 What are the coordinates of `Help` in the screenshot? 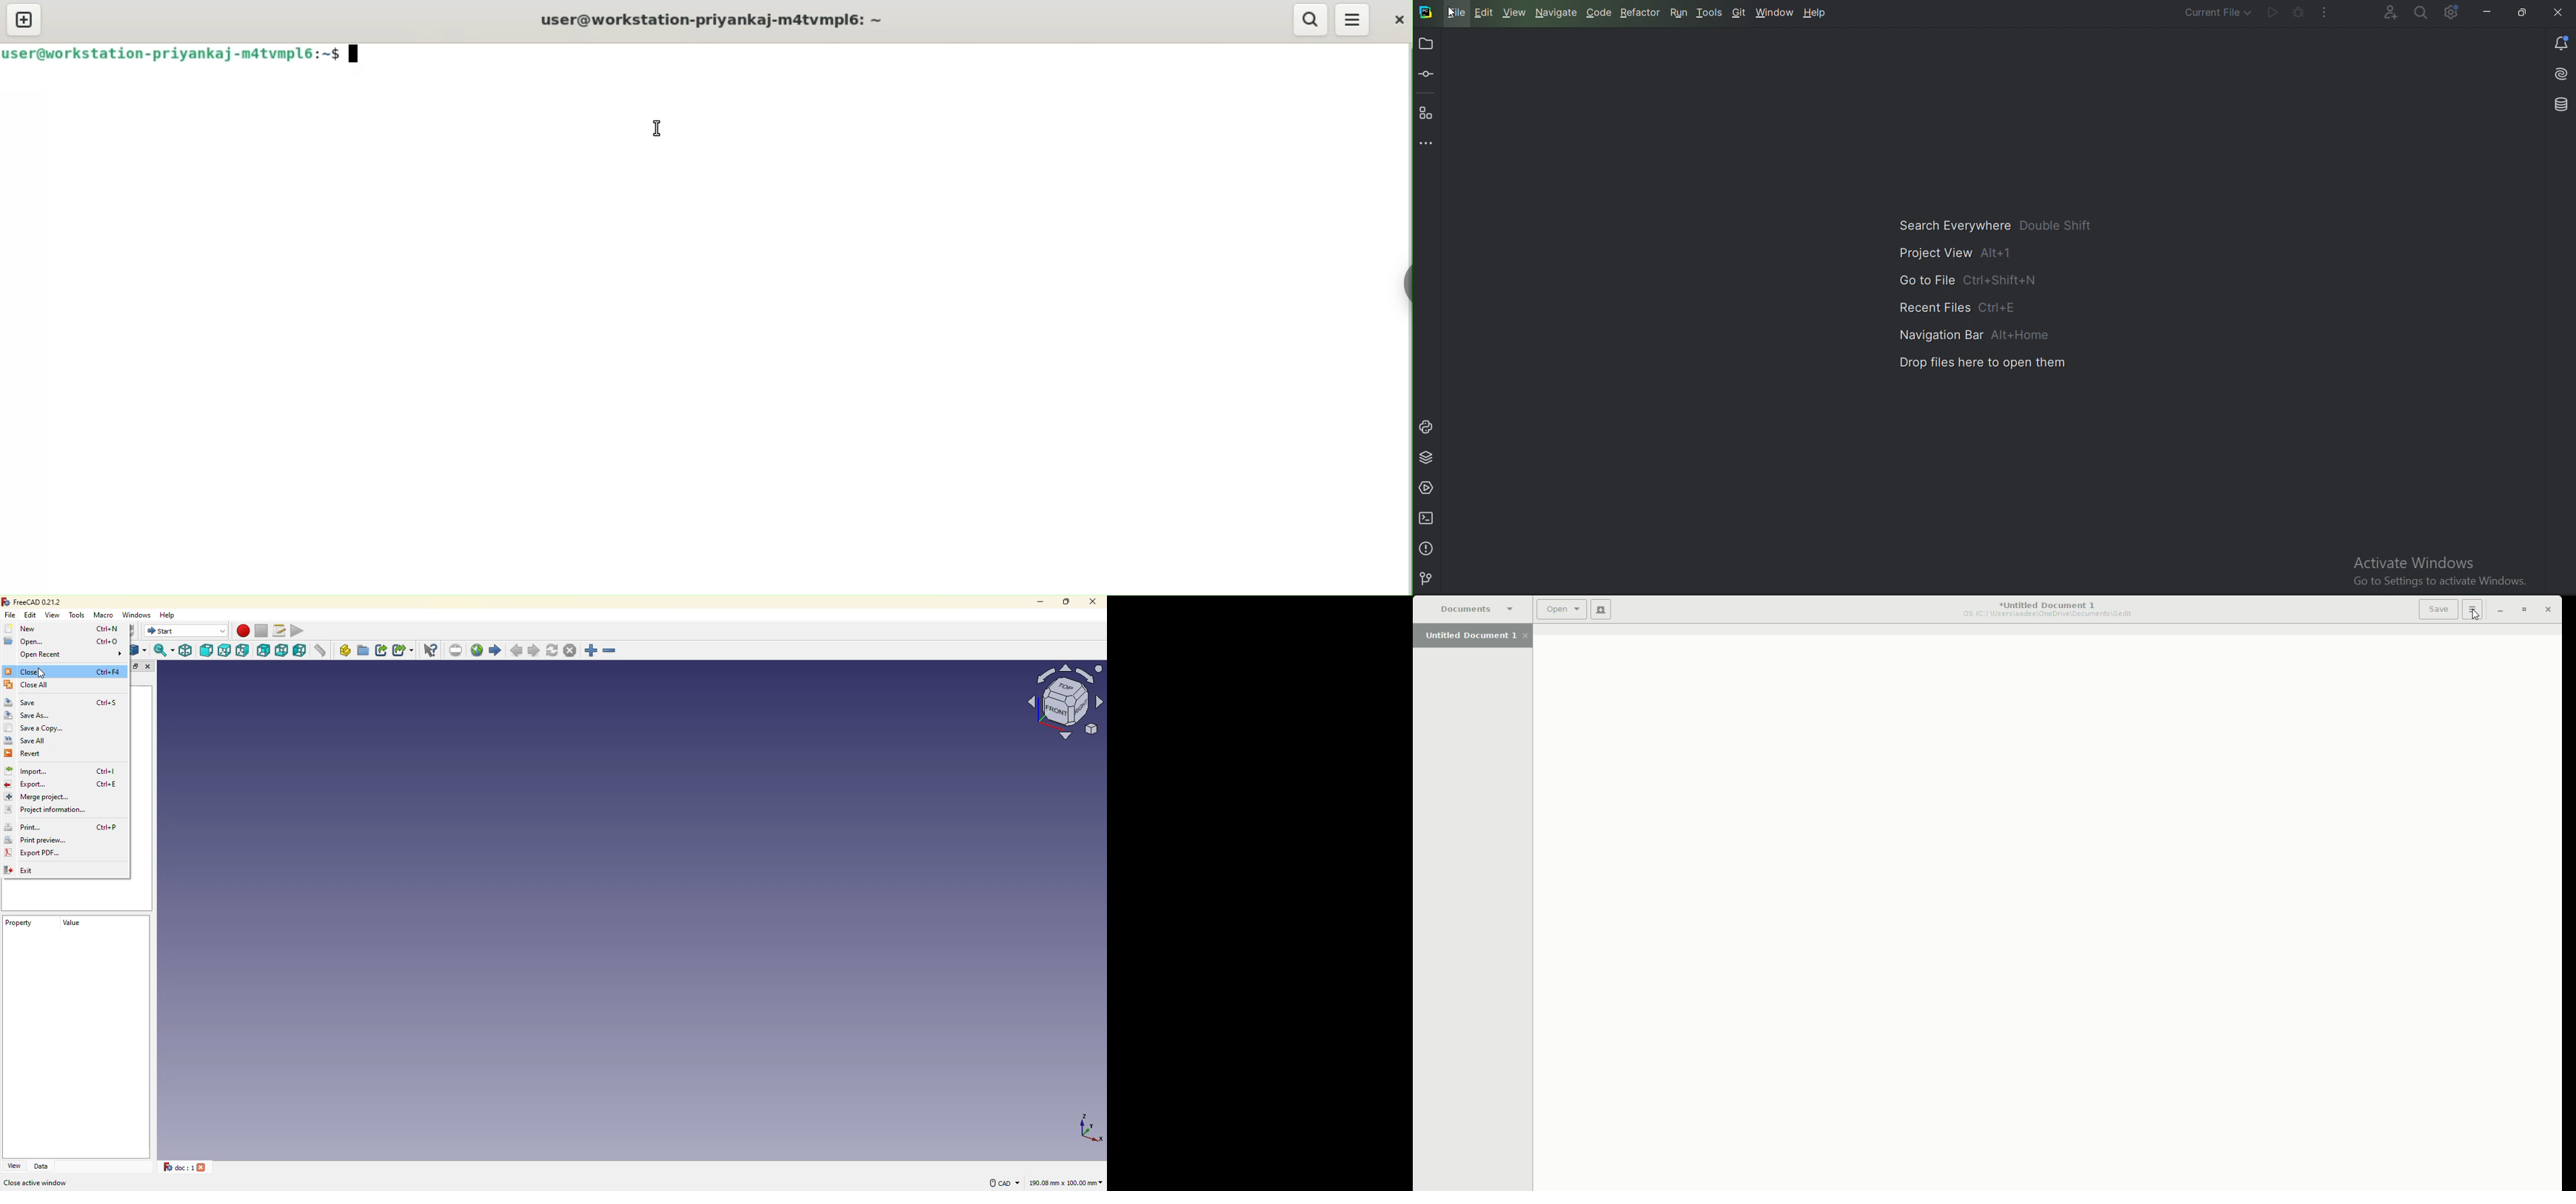 It's located at (1817, 13).